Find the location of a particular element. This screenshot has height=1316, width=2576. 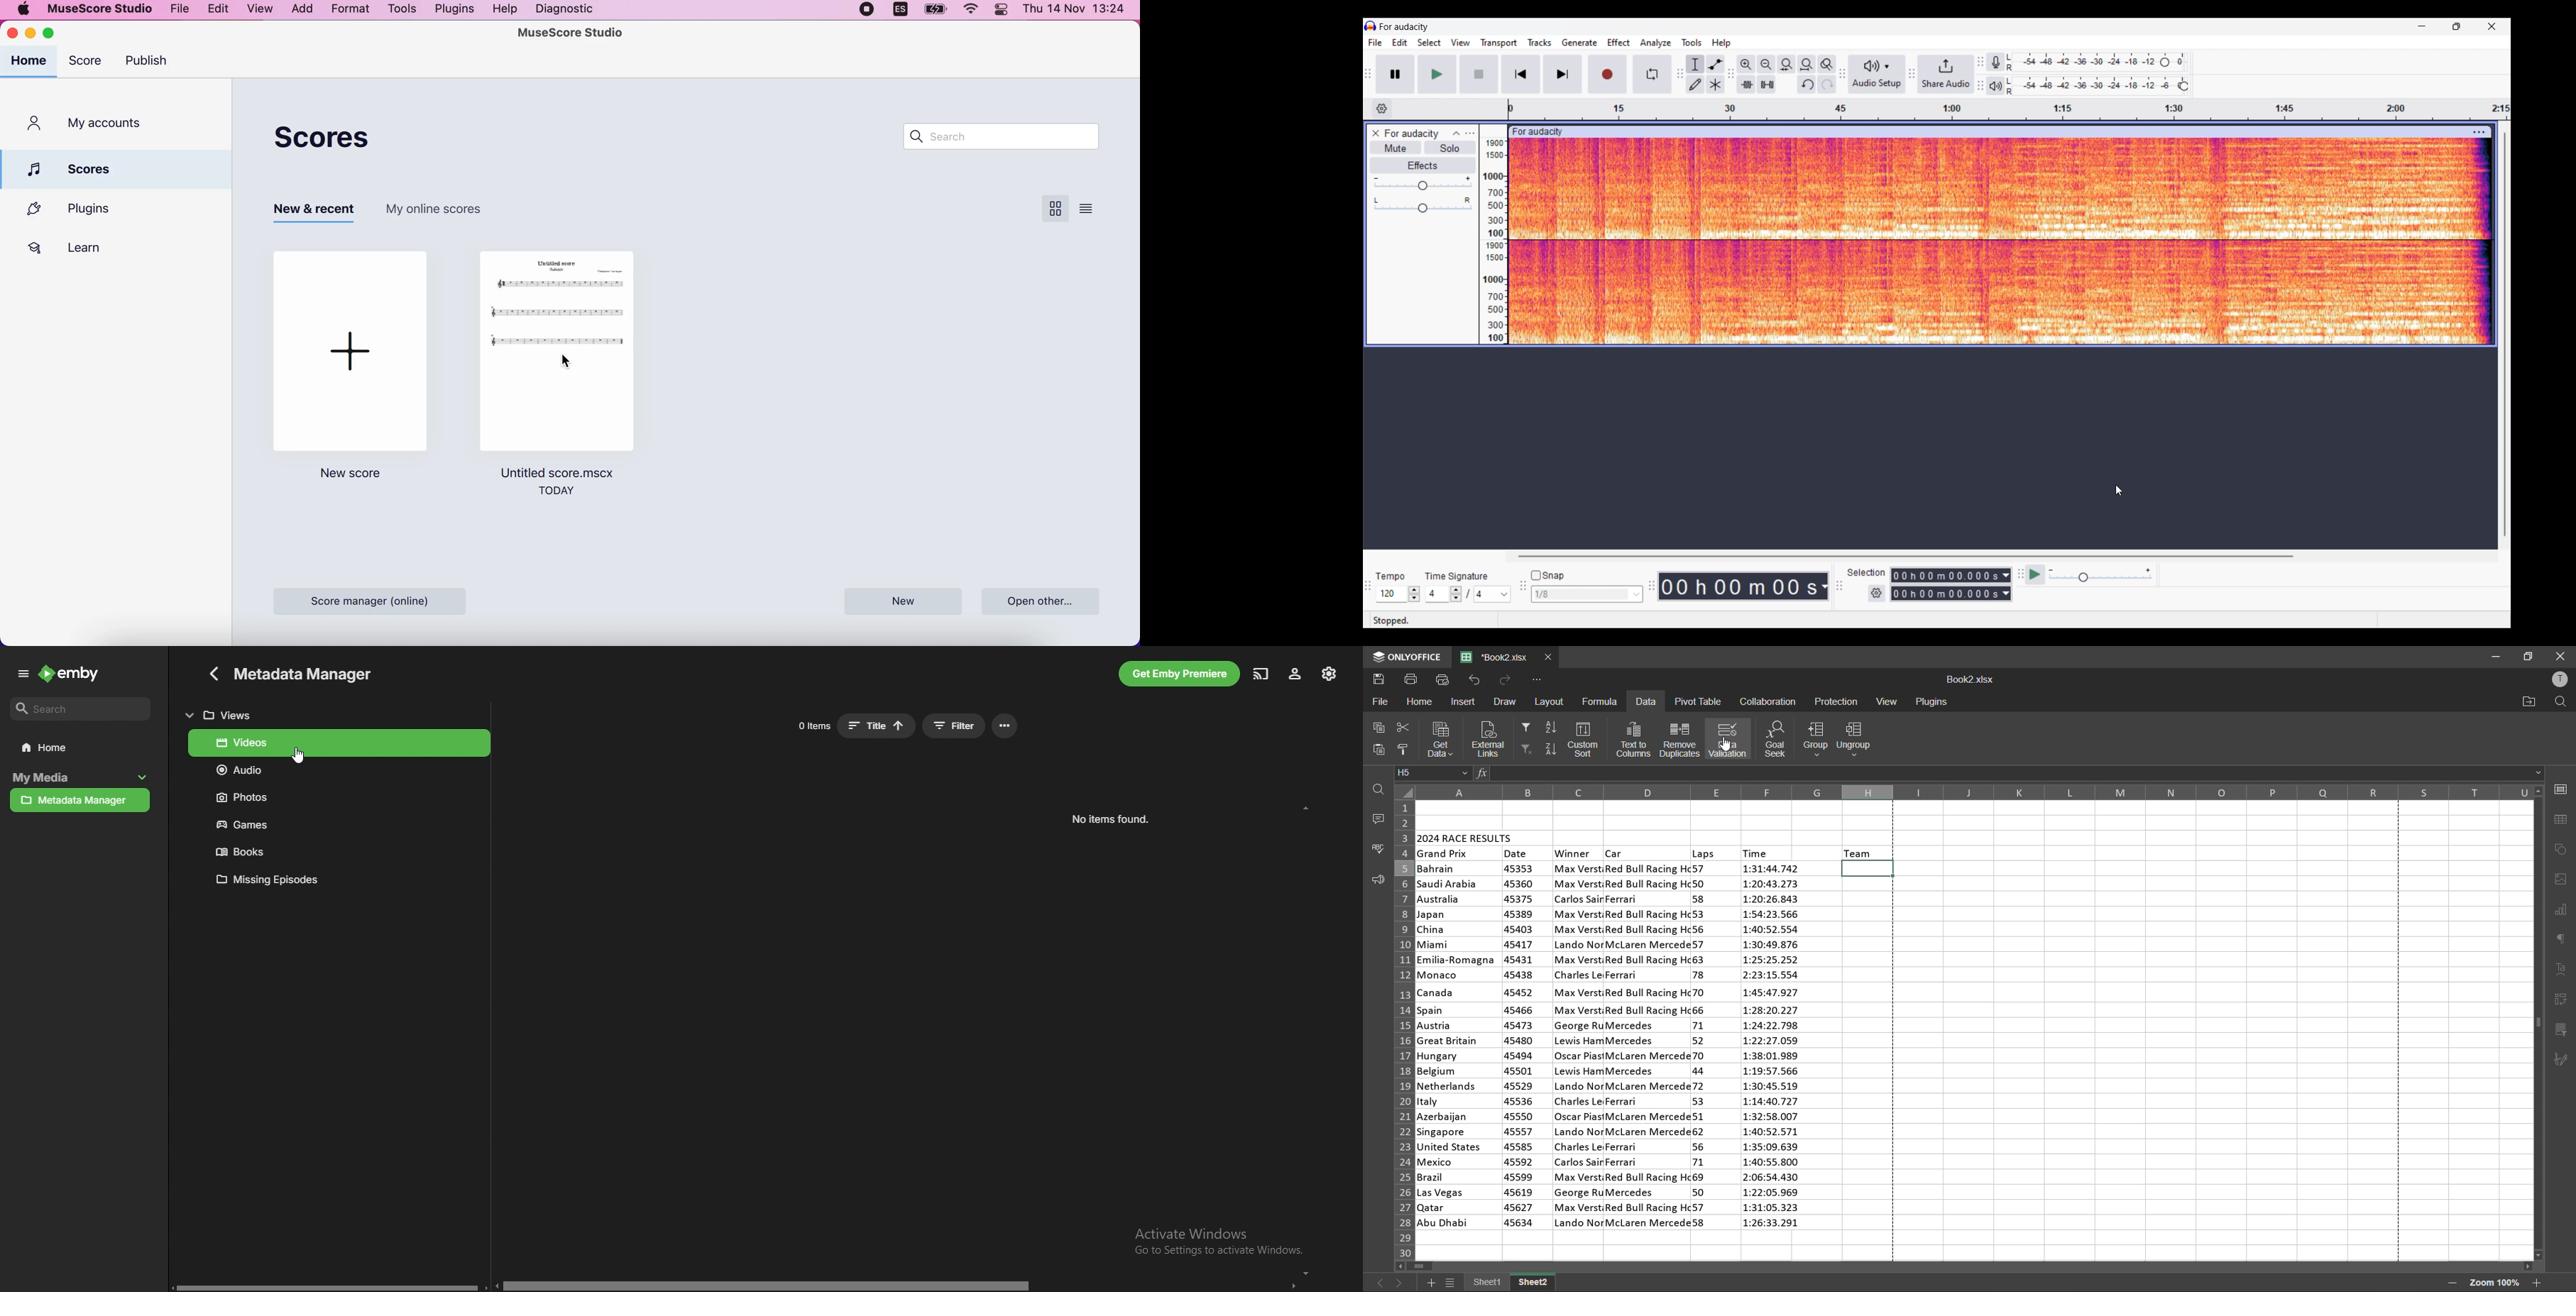

Cursor is located at coordinates (300, 757).